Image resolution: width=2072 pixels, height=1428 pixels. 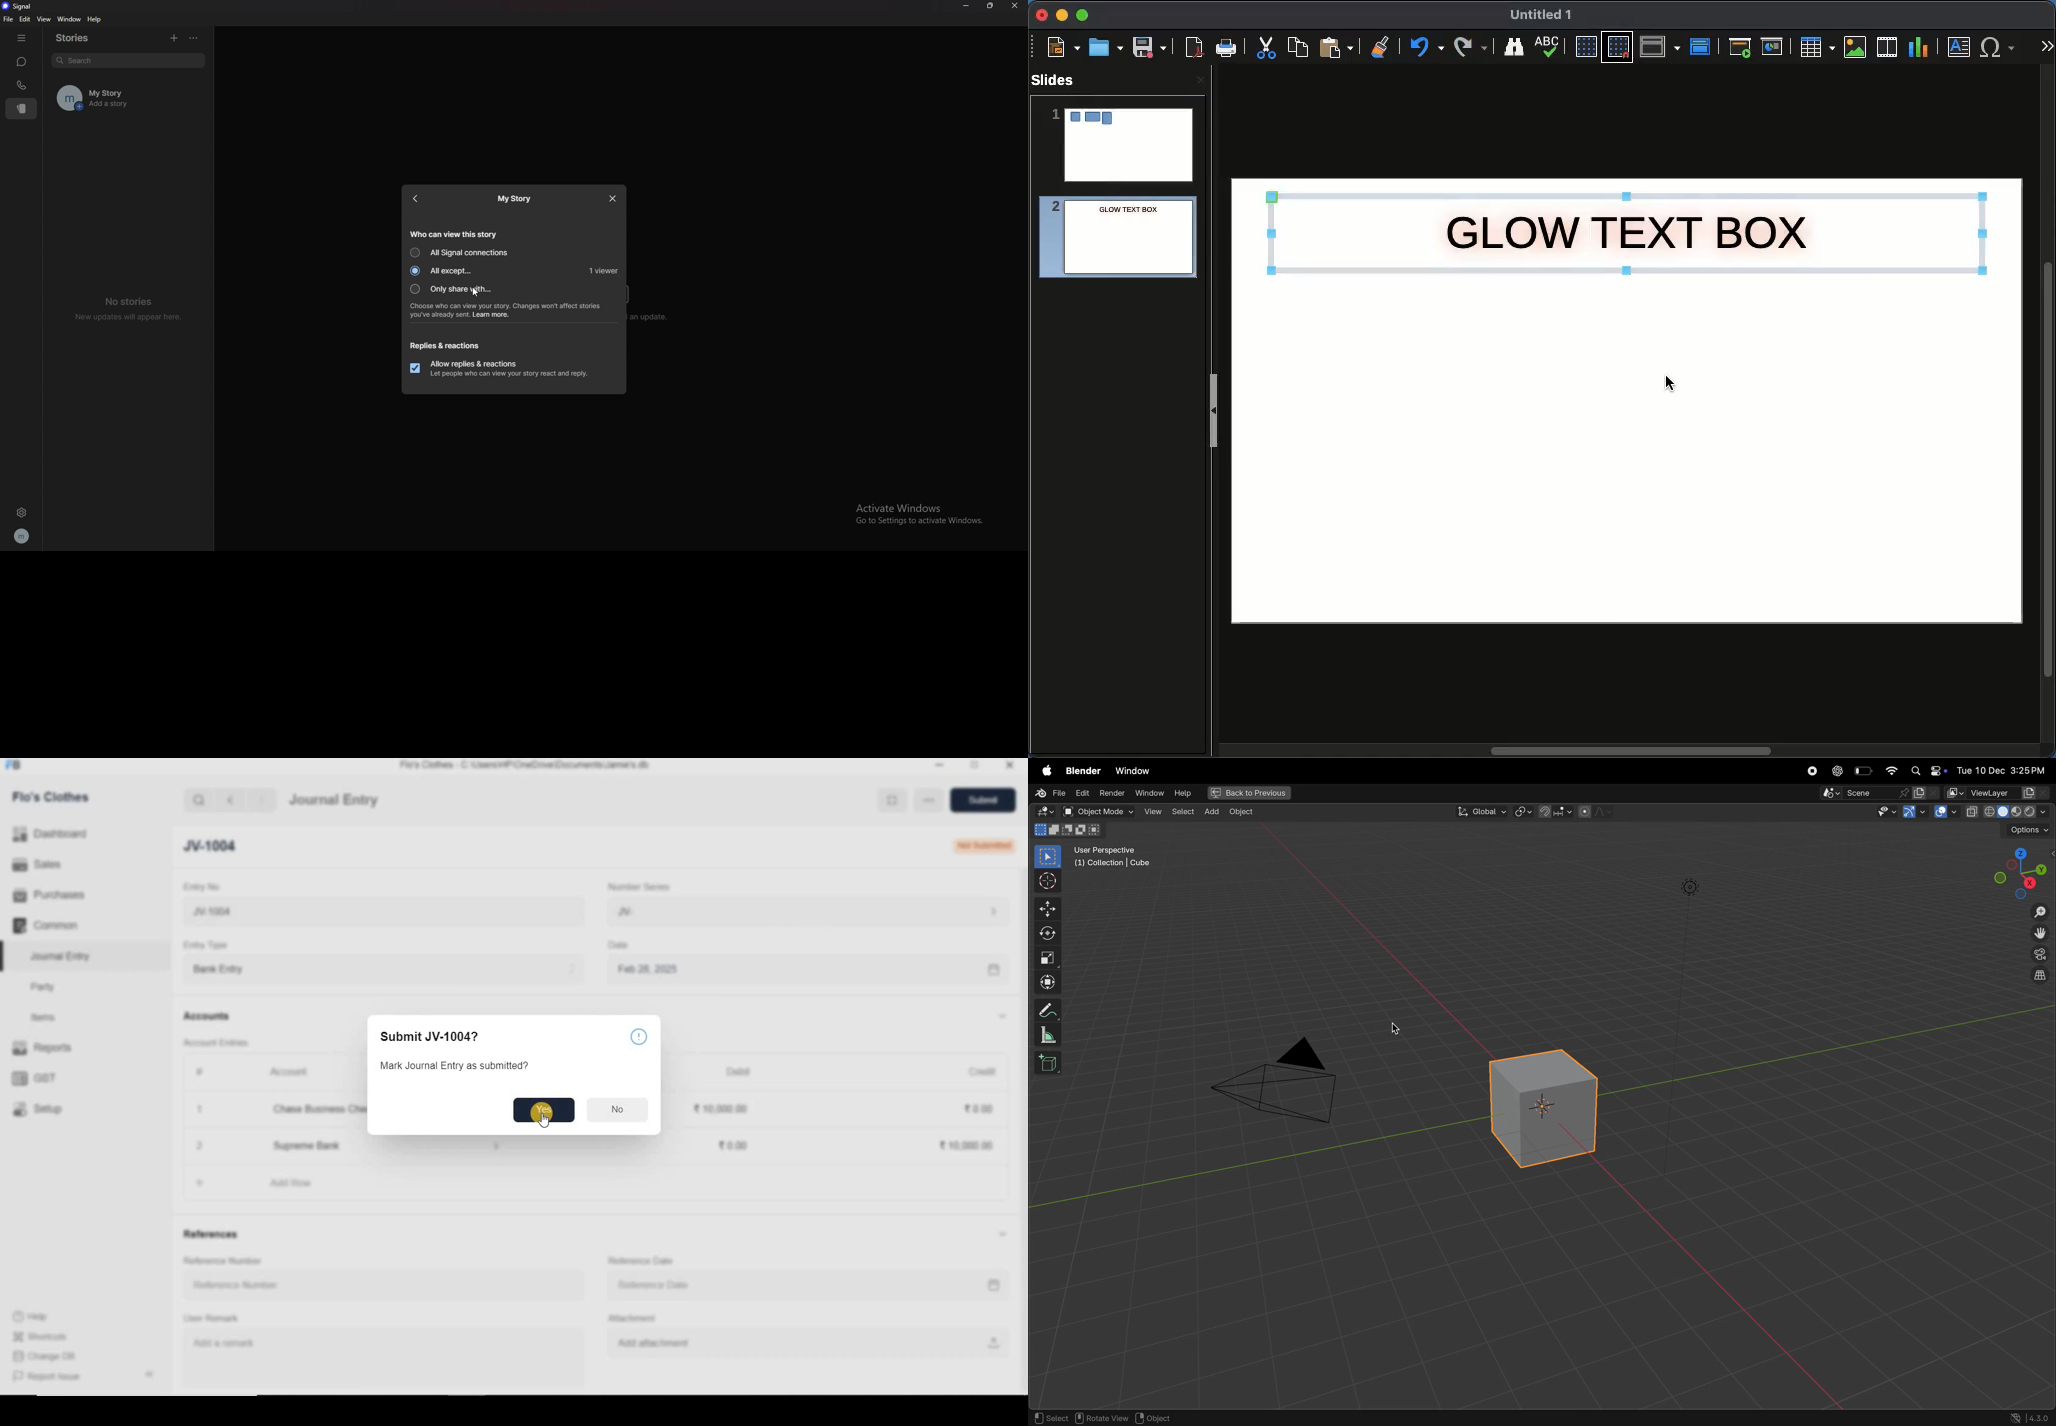 What do you see at coordinates (1626, 231) in the screenshot?
I see `GLOW TEXT BOX` at bounding box center [1626, 231].